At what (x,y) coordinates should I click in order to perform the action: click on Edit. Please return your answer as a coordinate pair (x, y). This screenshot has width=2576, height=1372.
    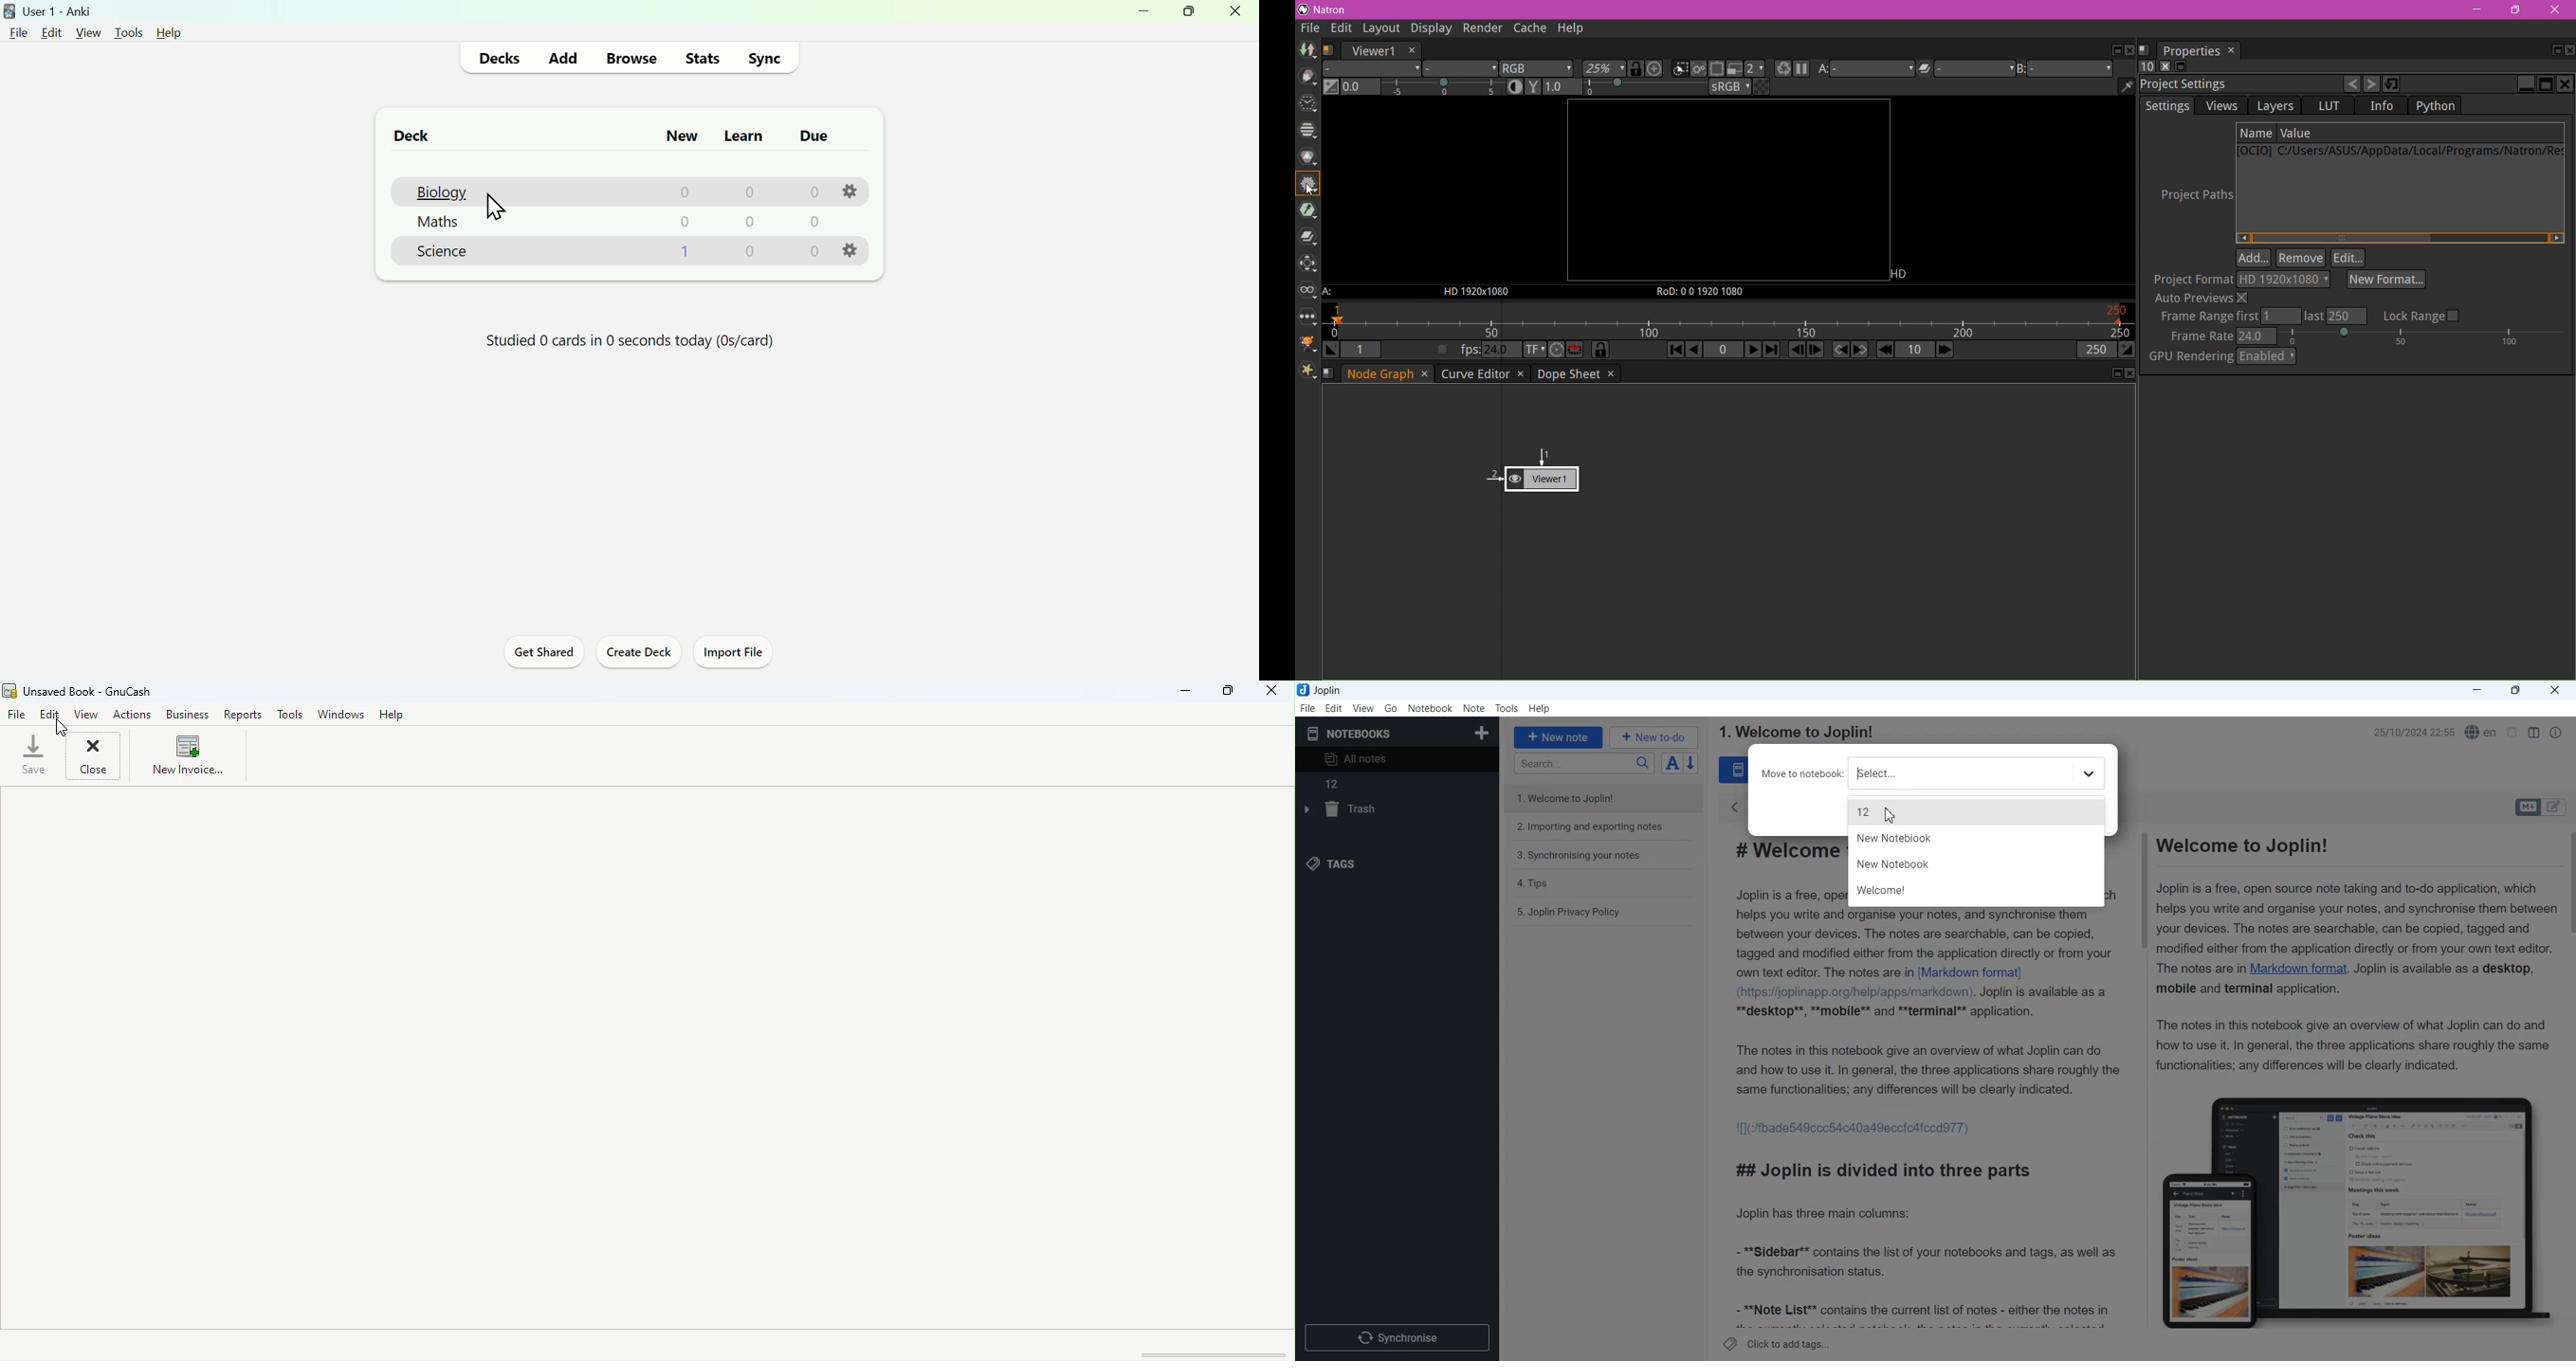
    Looking at the image, I should click on (1334, 708).